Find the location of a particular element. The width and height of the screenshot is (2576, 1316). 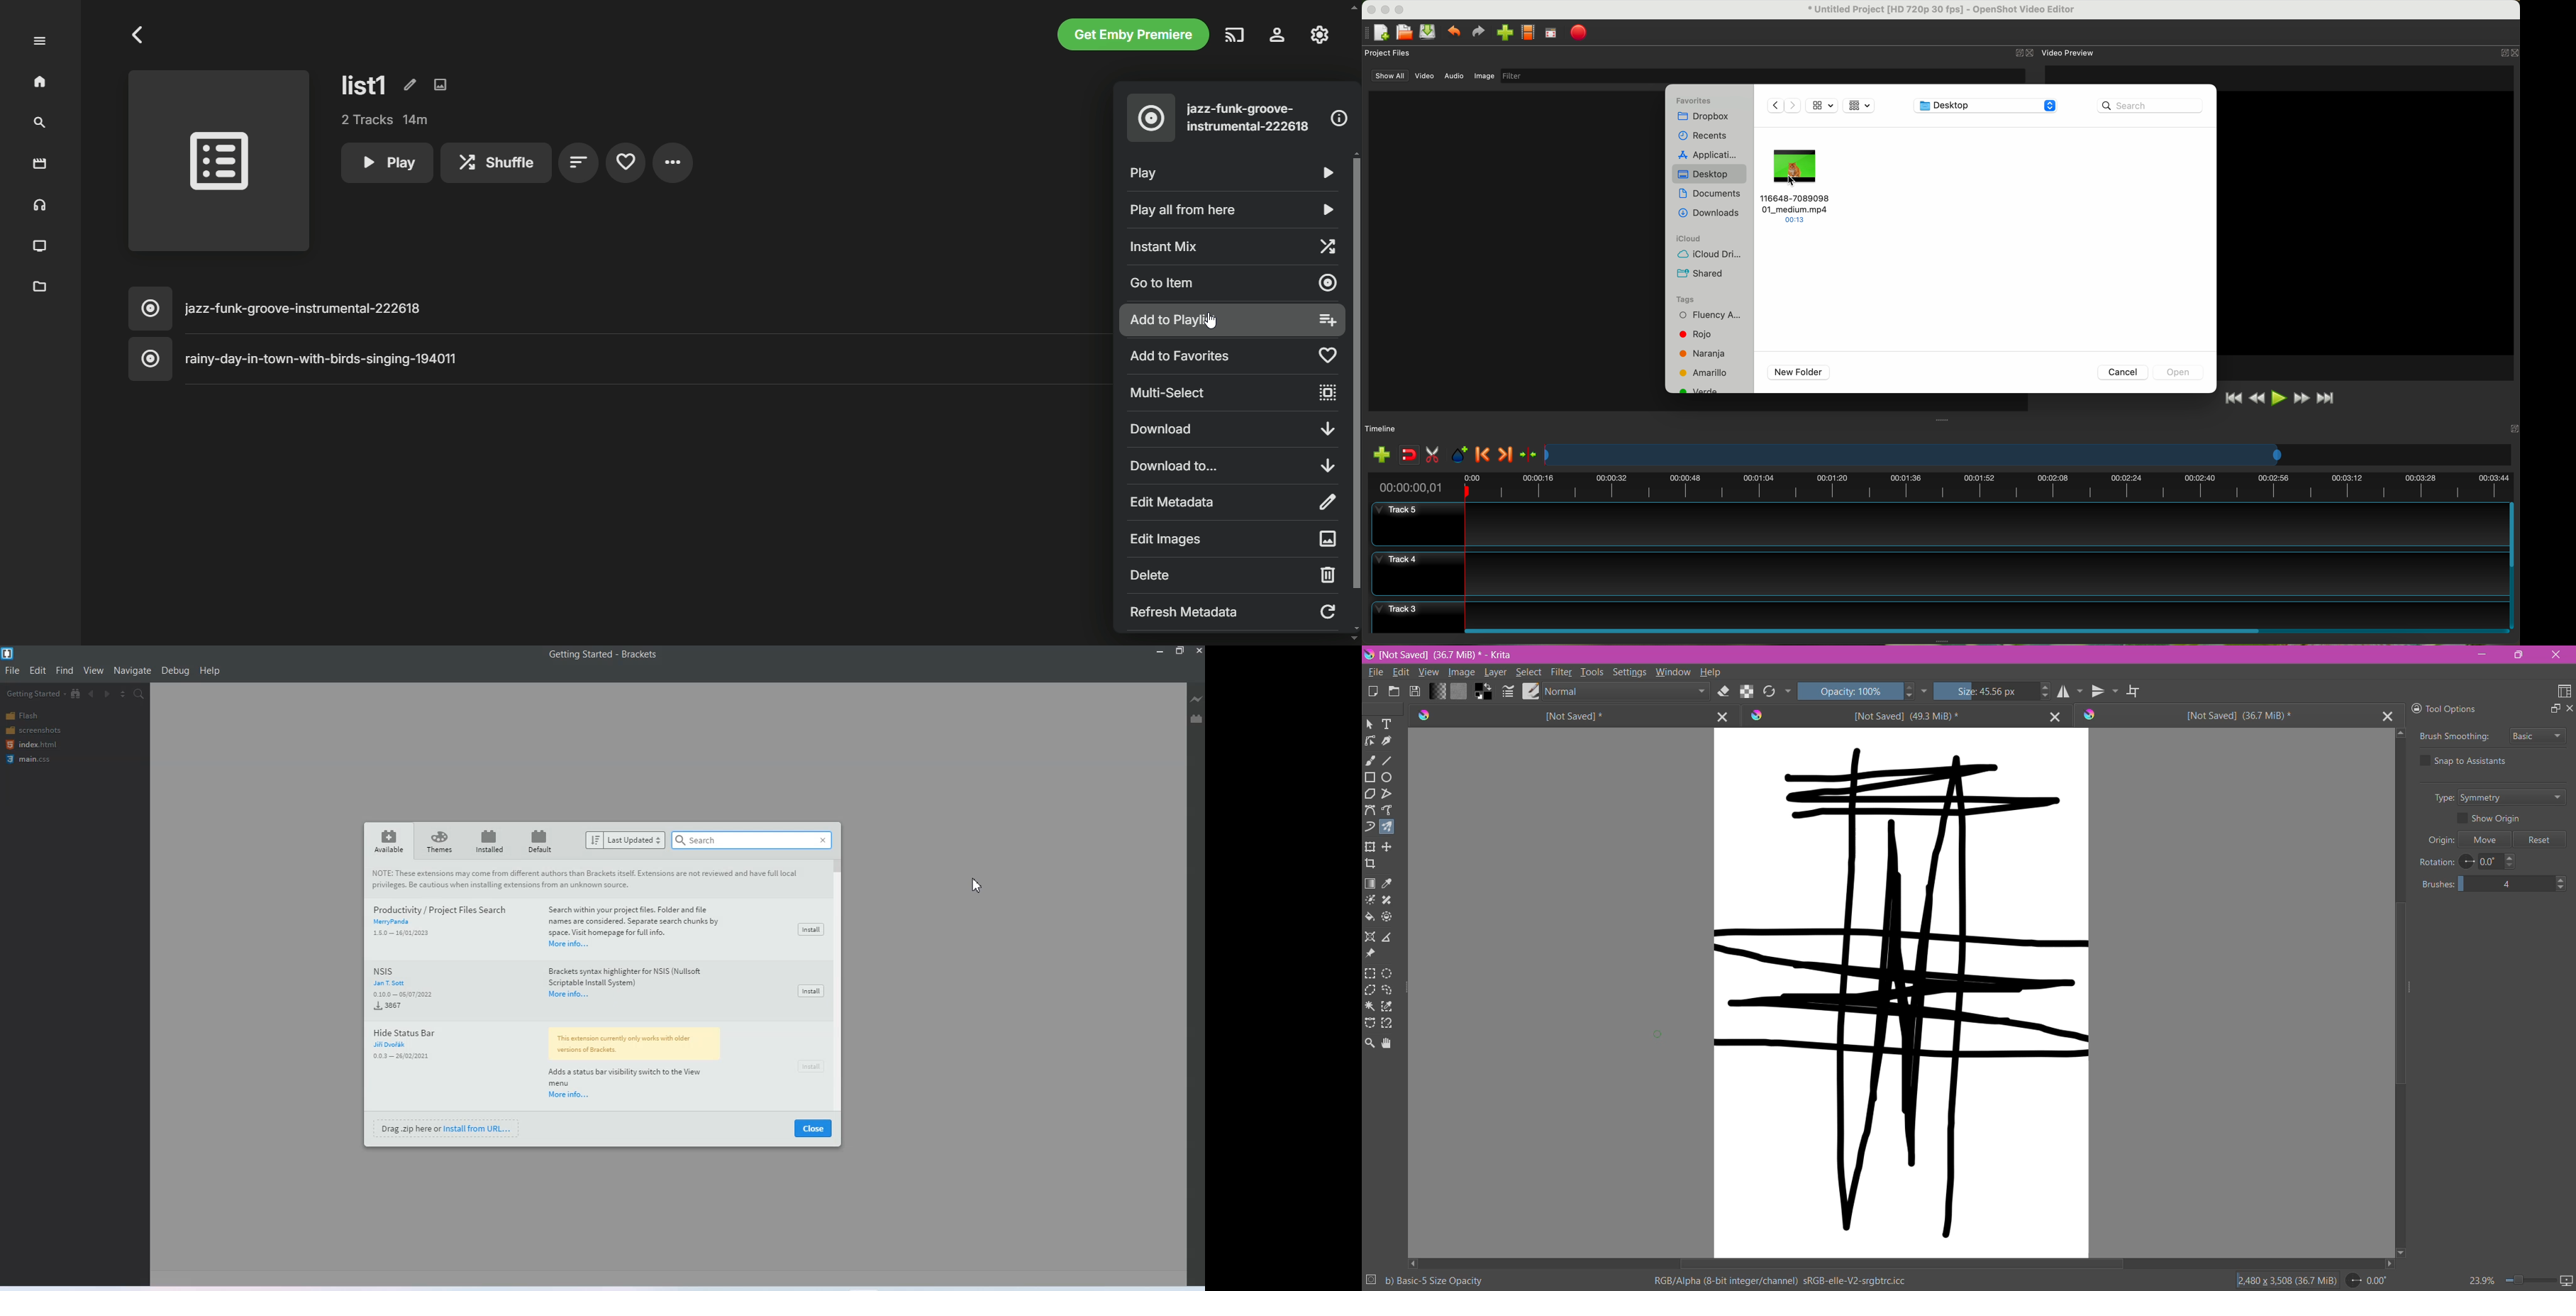

Fill Gradient is located at coordinates (1438, 690).